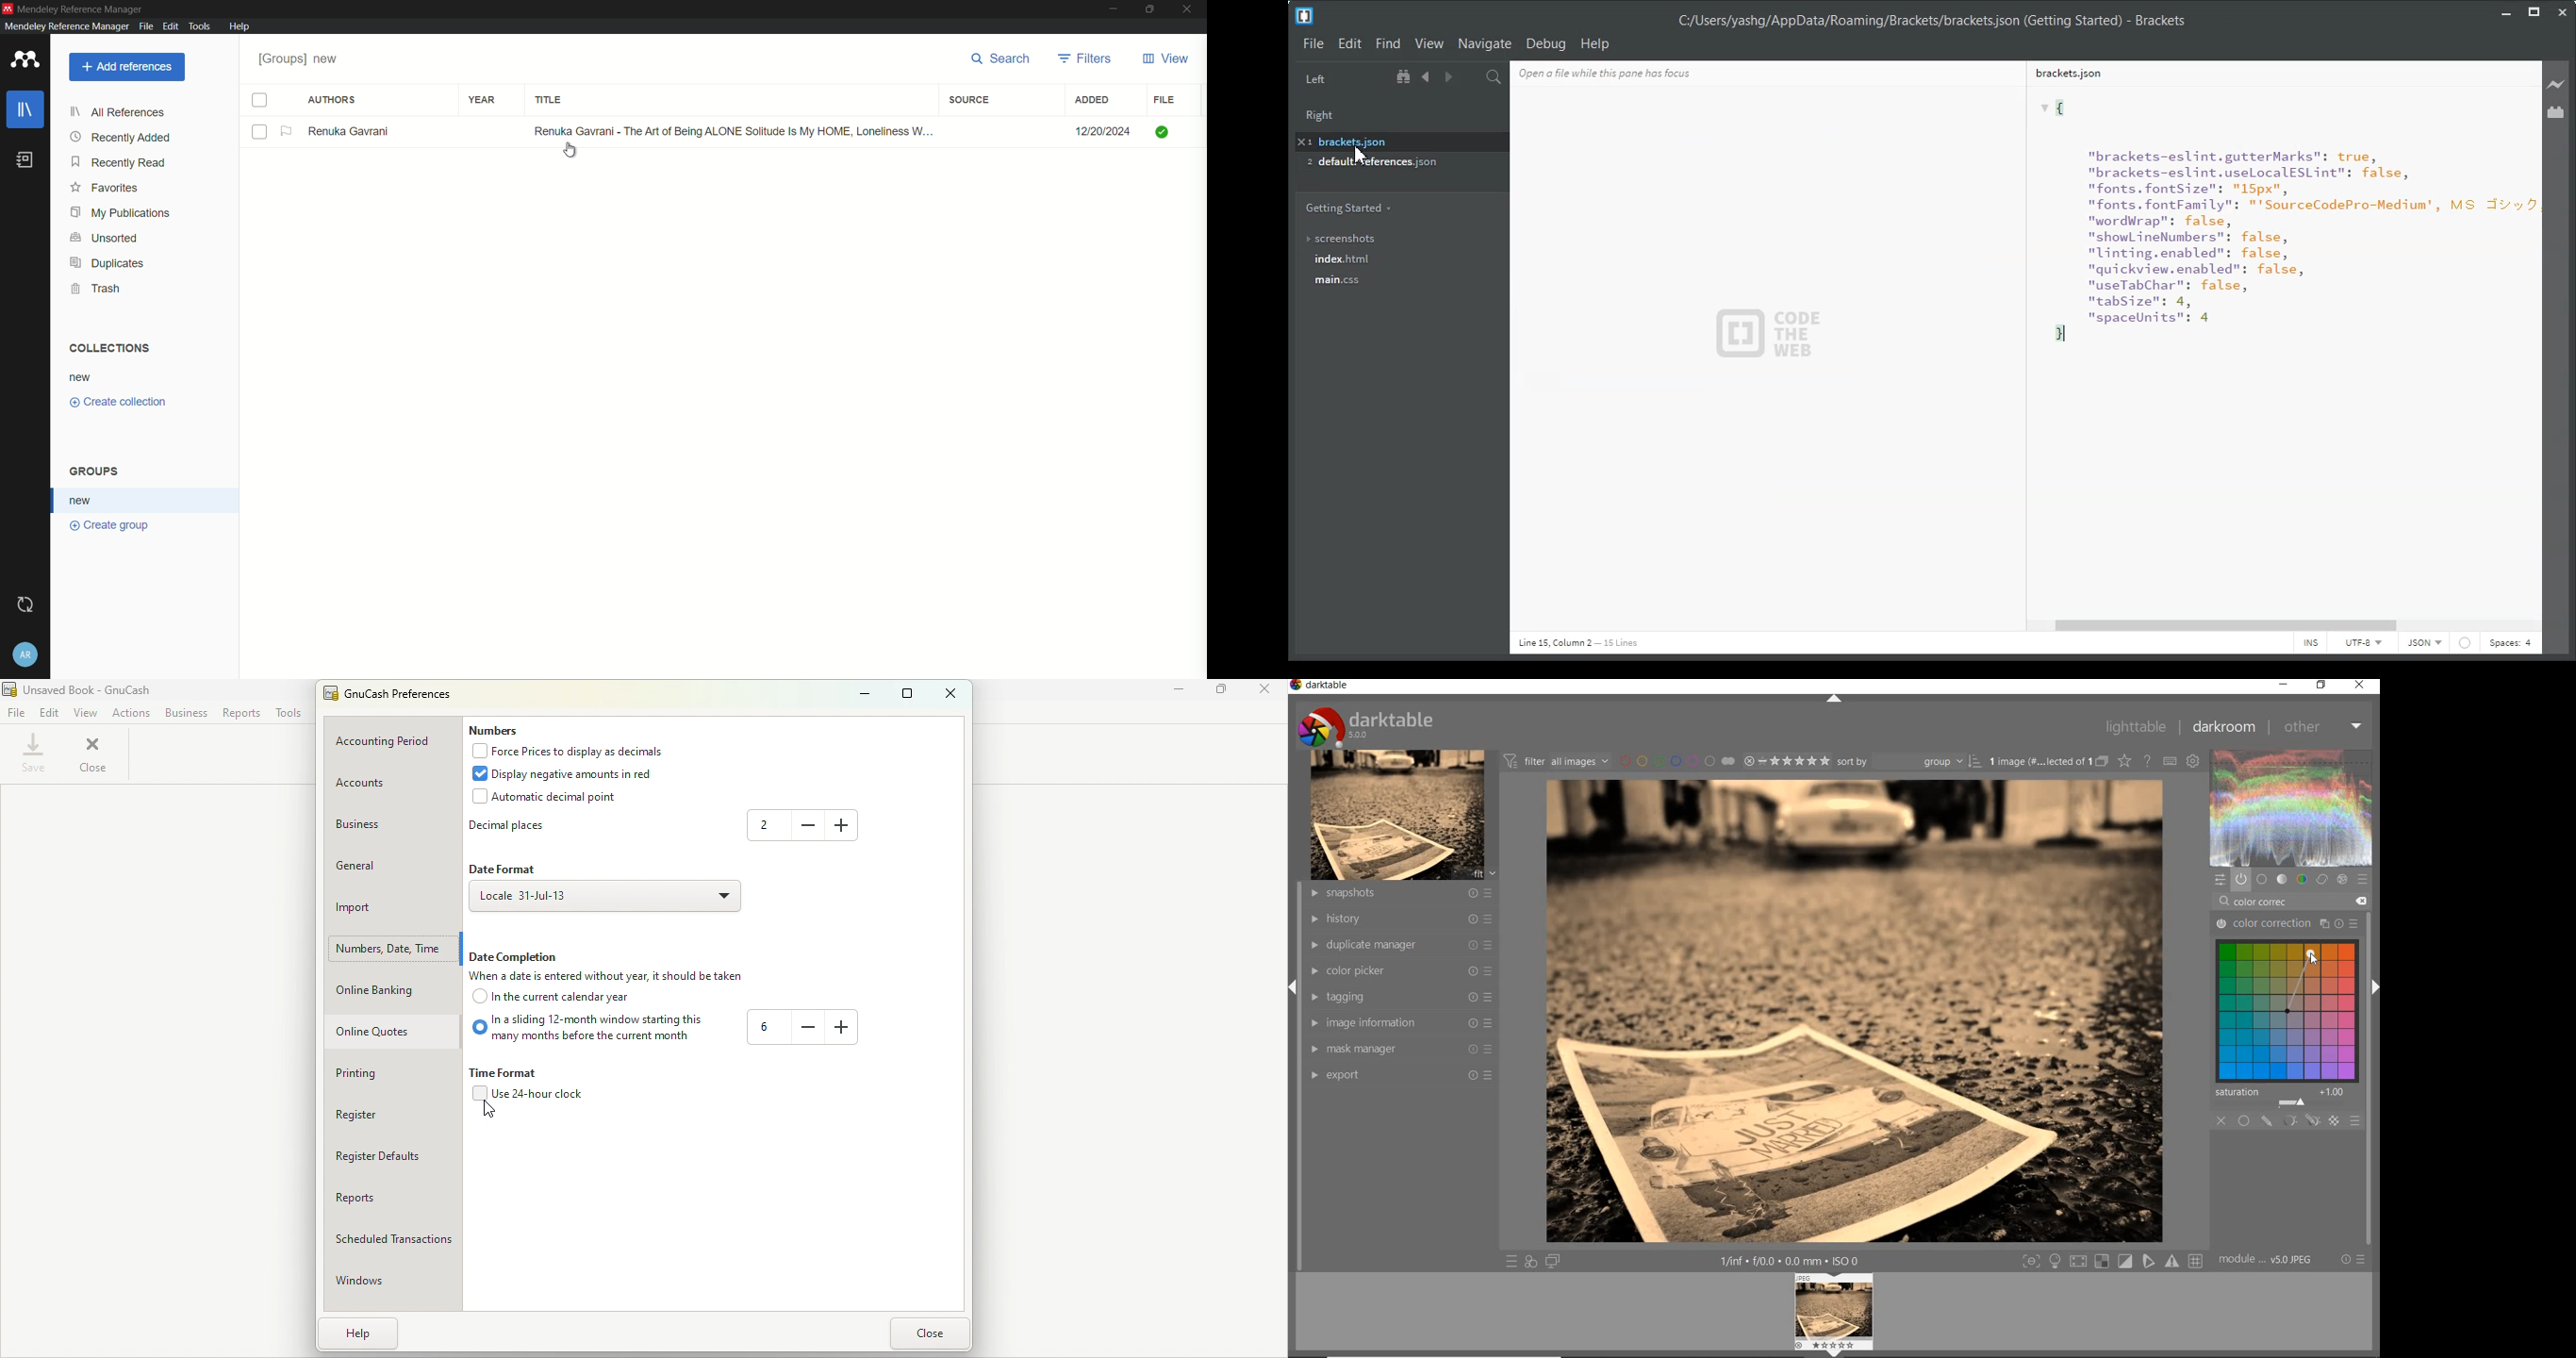  I want to click on un(select), so click(260, 133).